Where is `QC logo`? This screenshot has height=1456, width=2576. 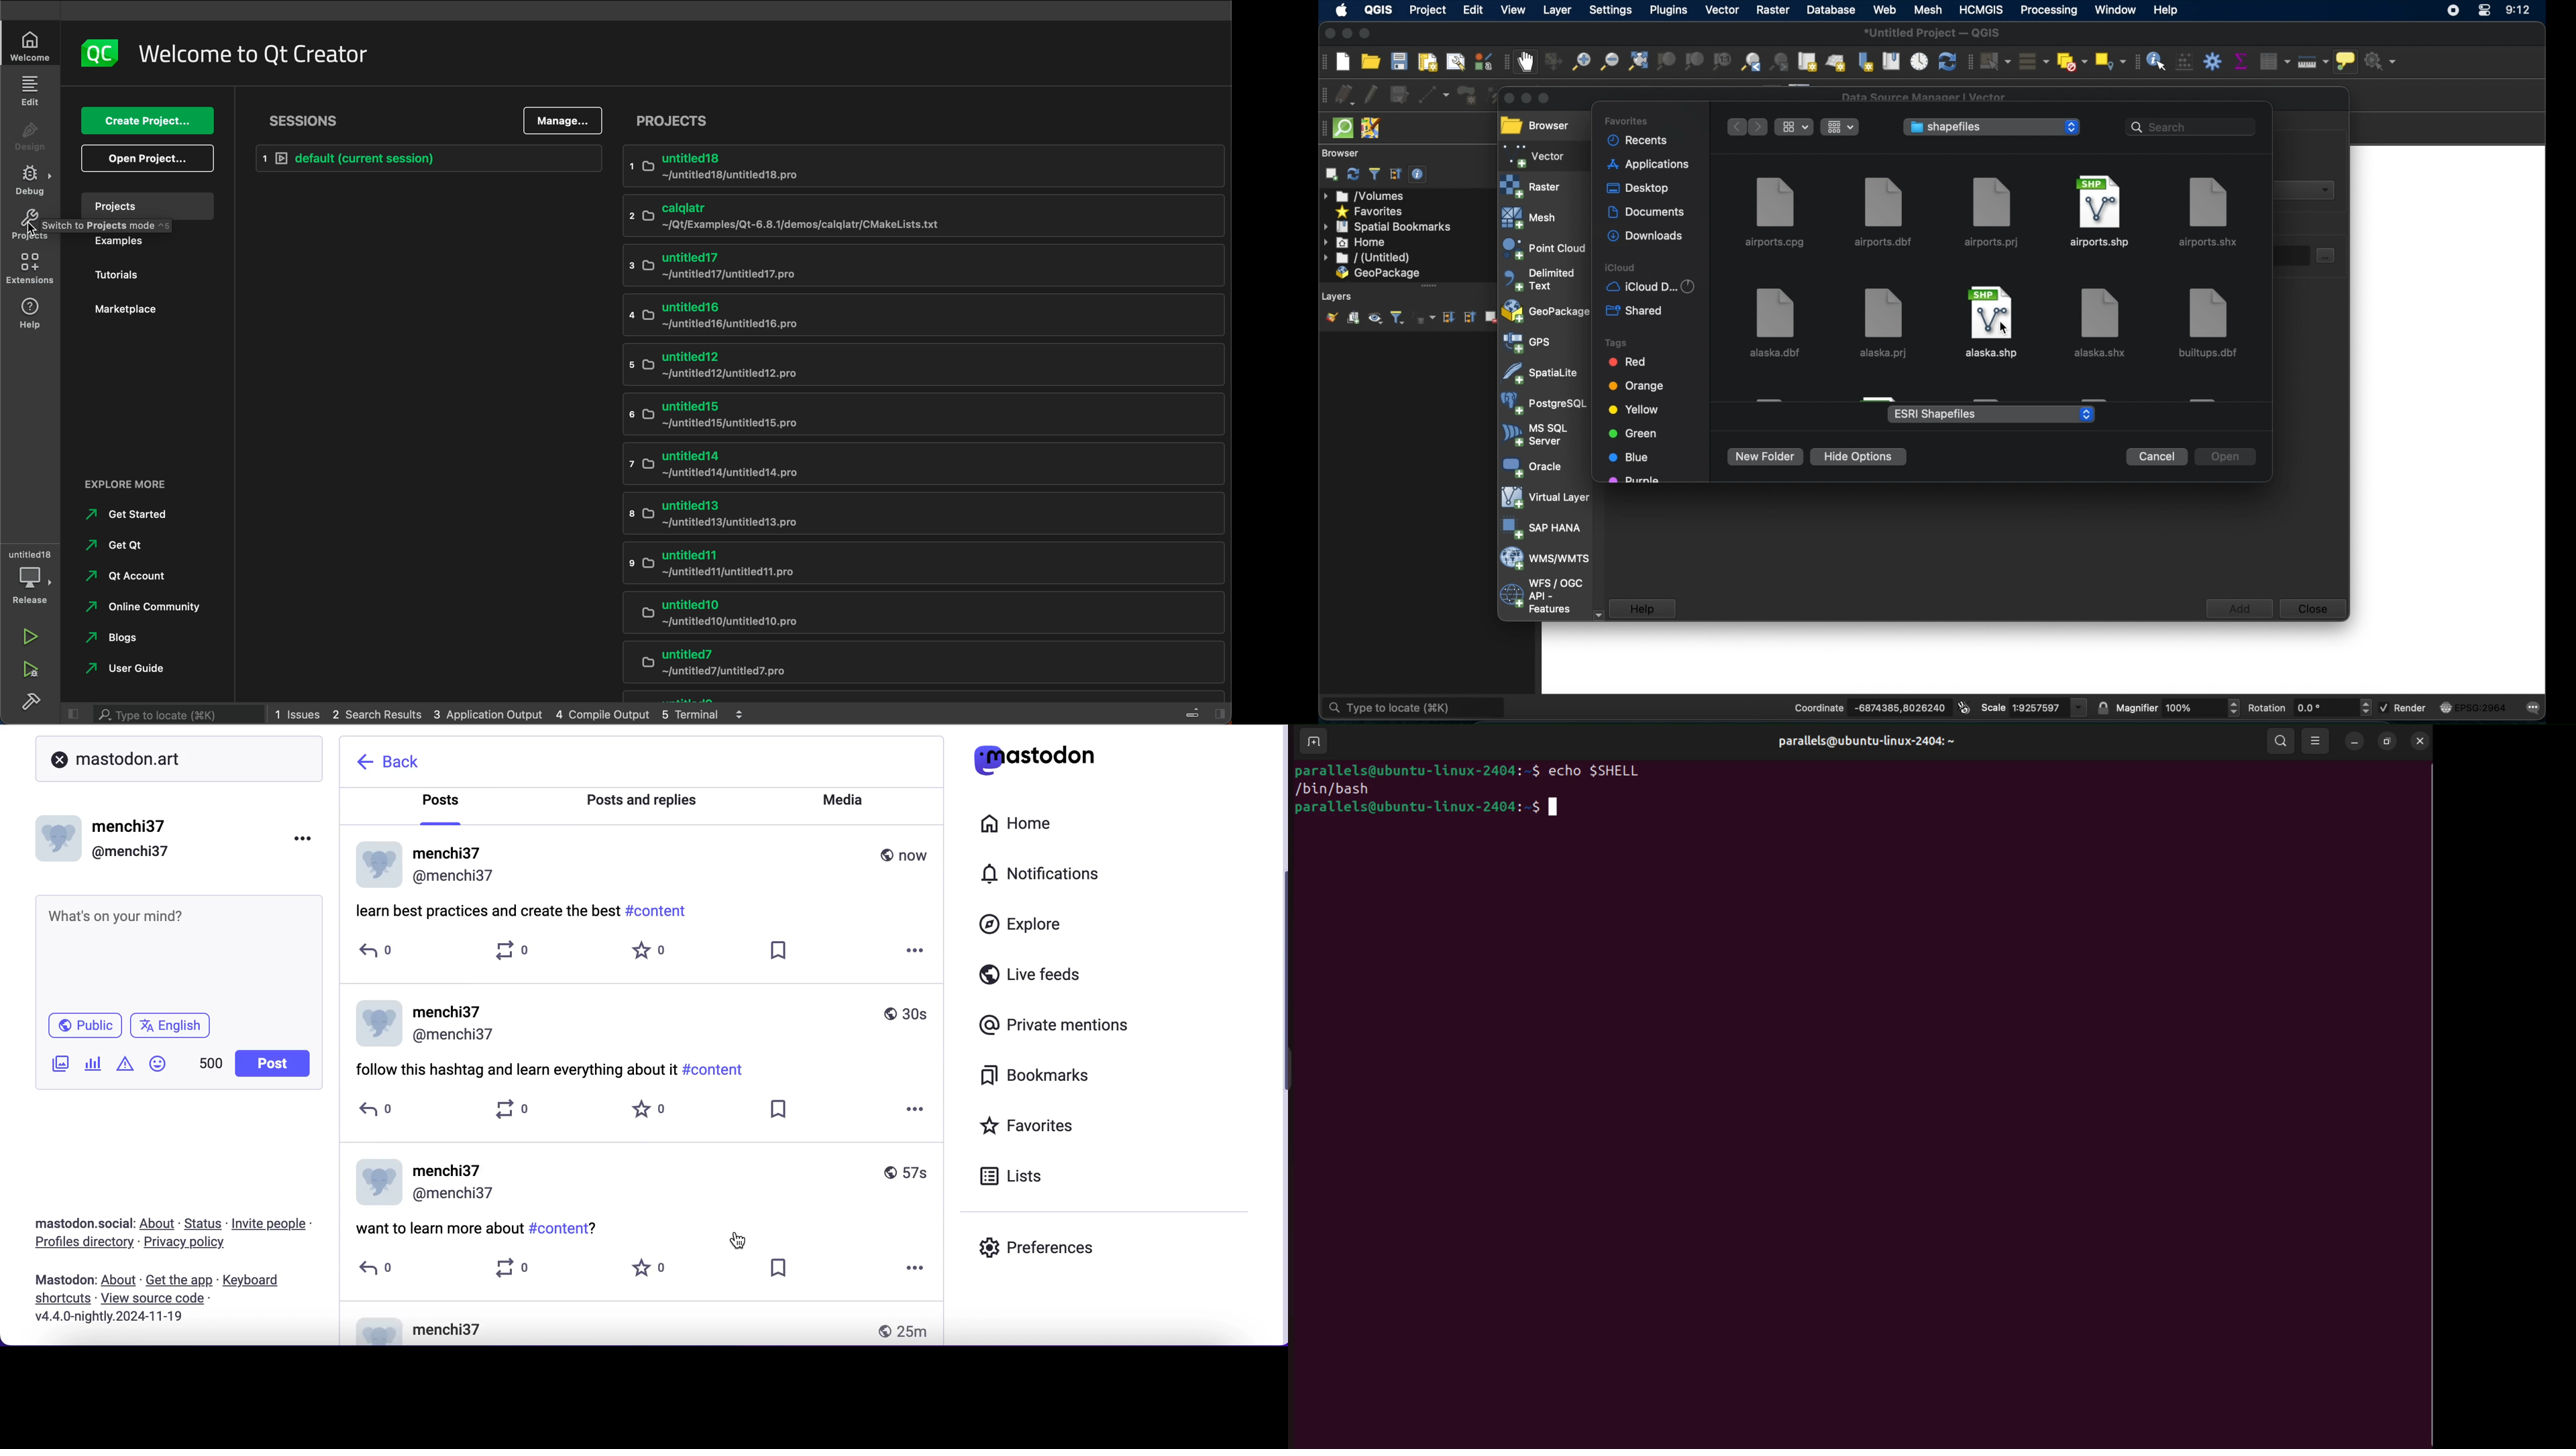
QC logo is located at coordinates (93, 54).